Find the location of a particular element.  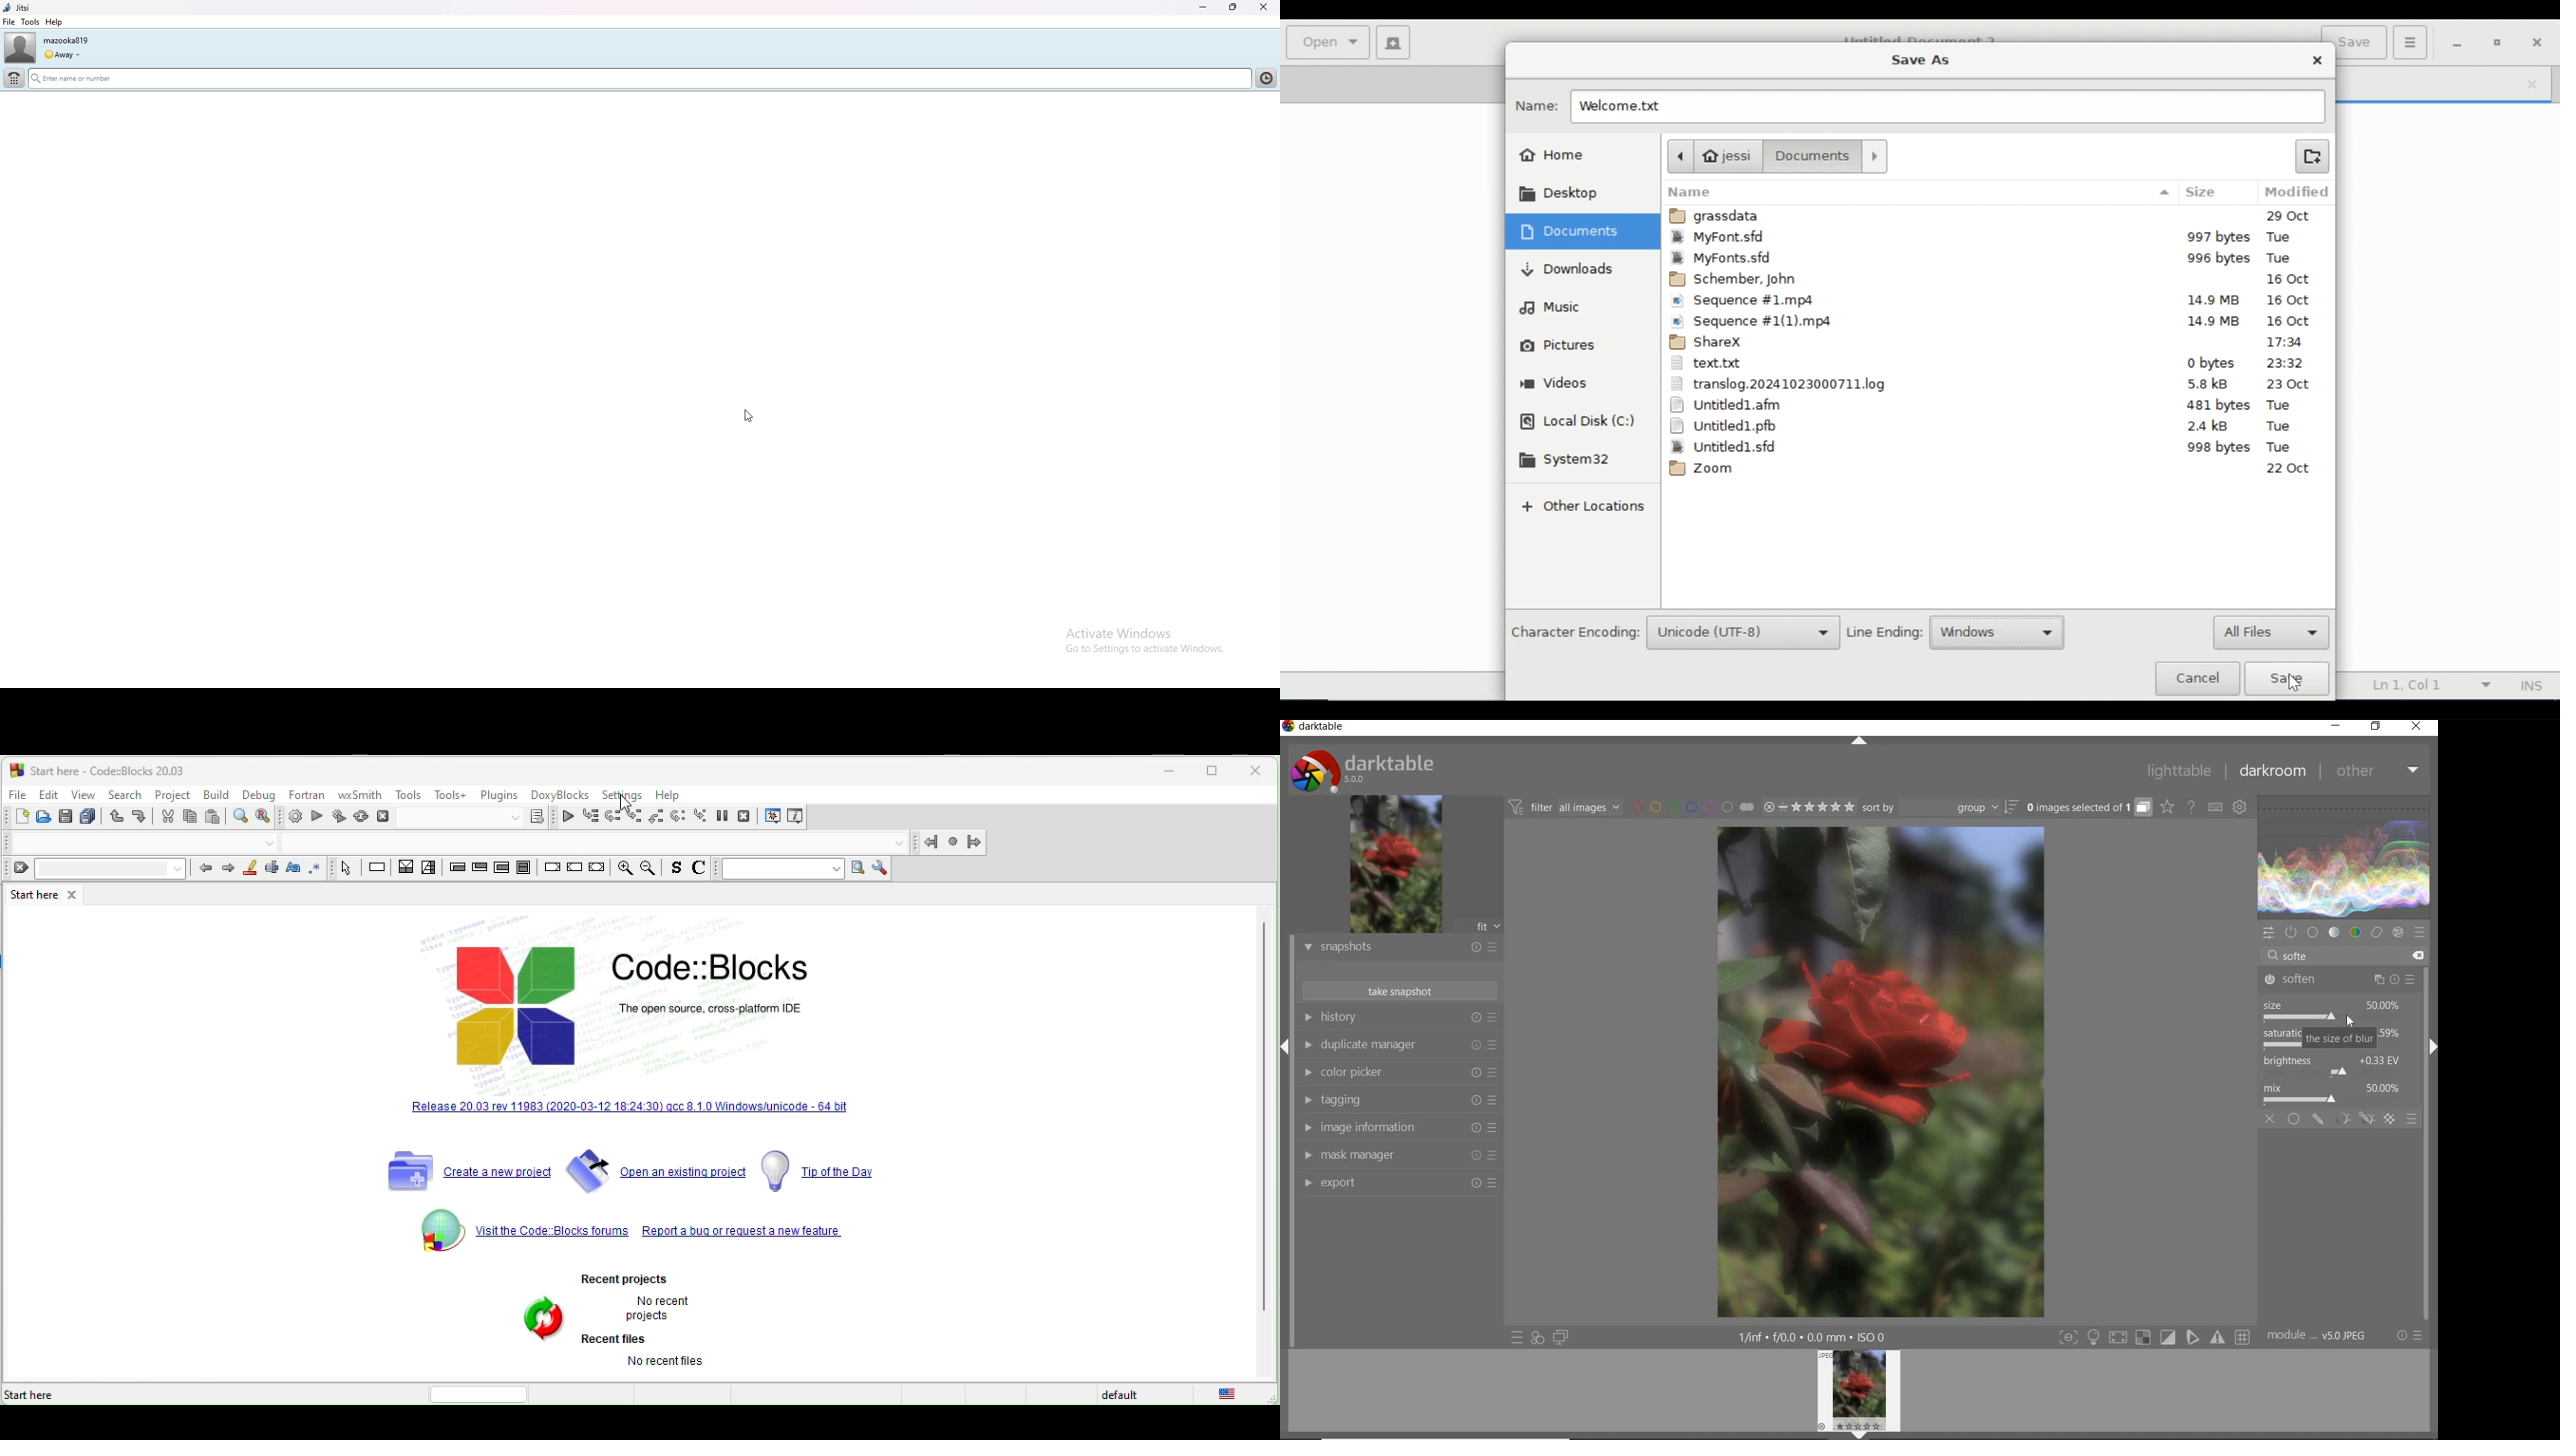

default is located at coordinates (1123, 1395).